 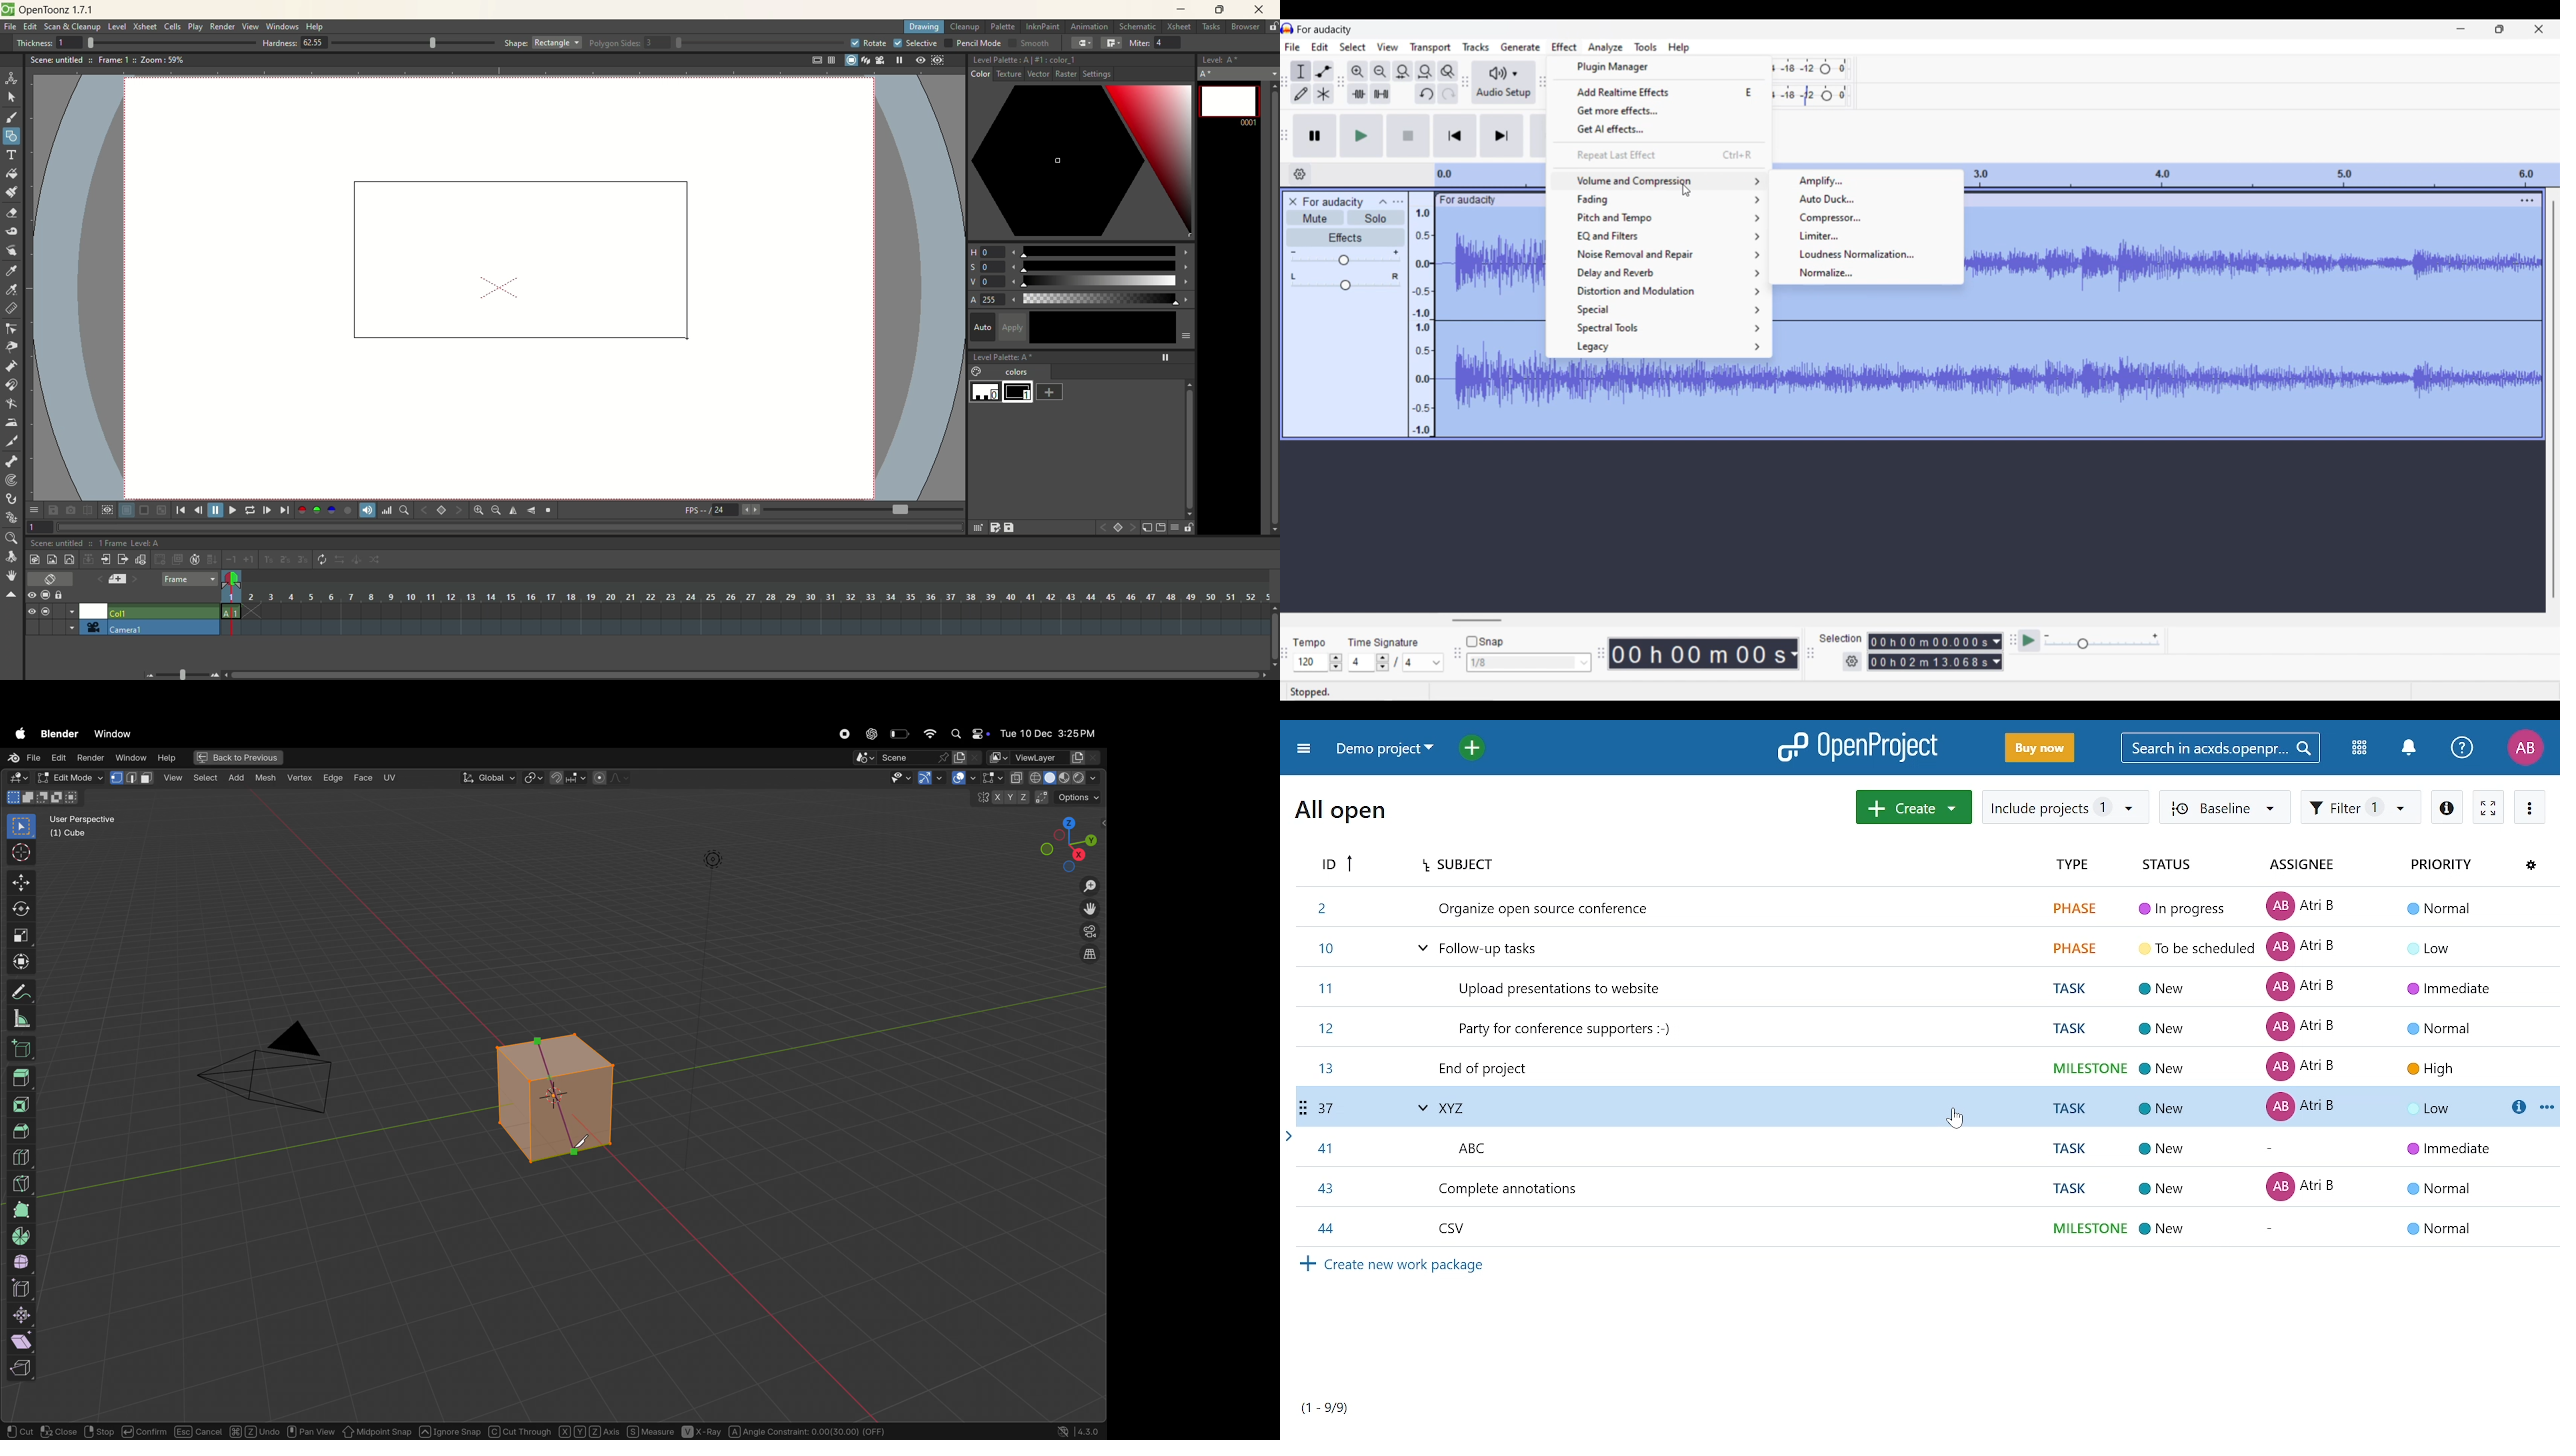 I want to click on insert faces, so click(x=23, y=1103).